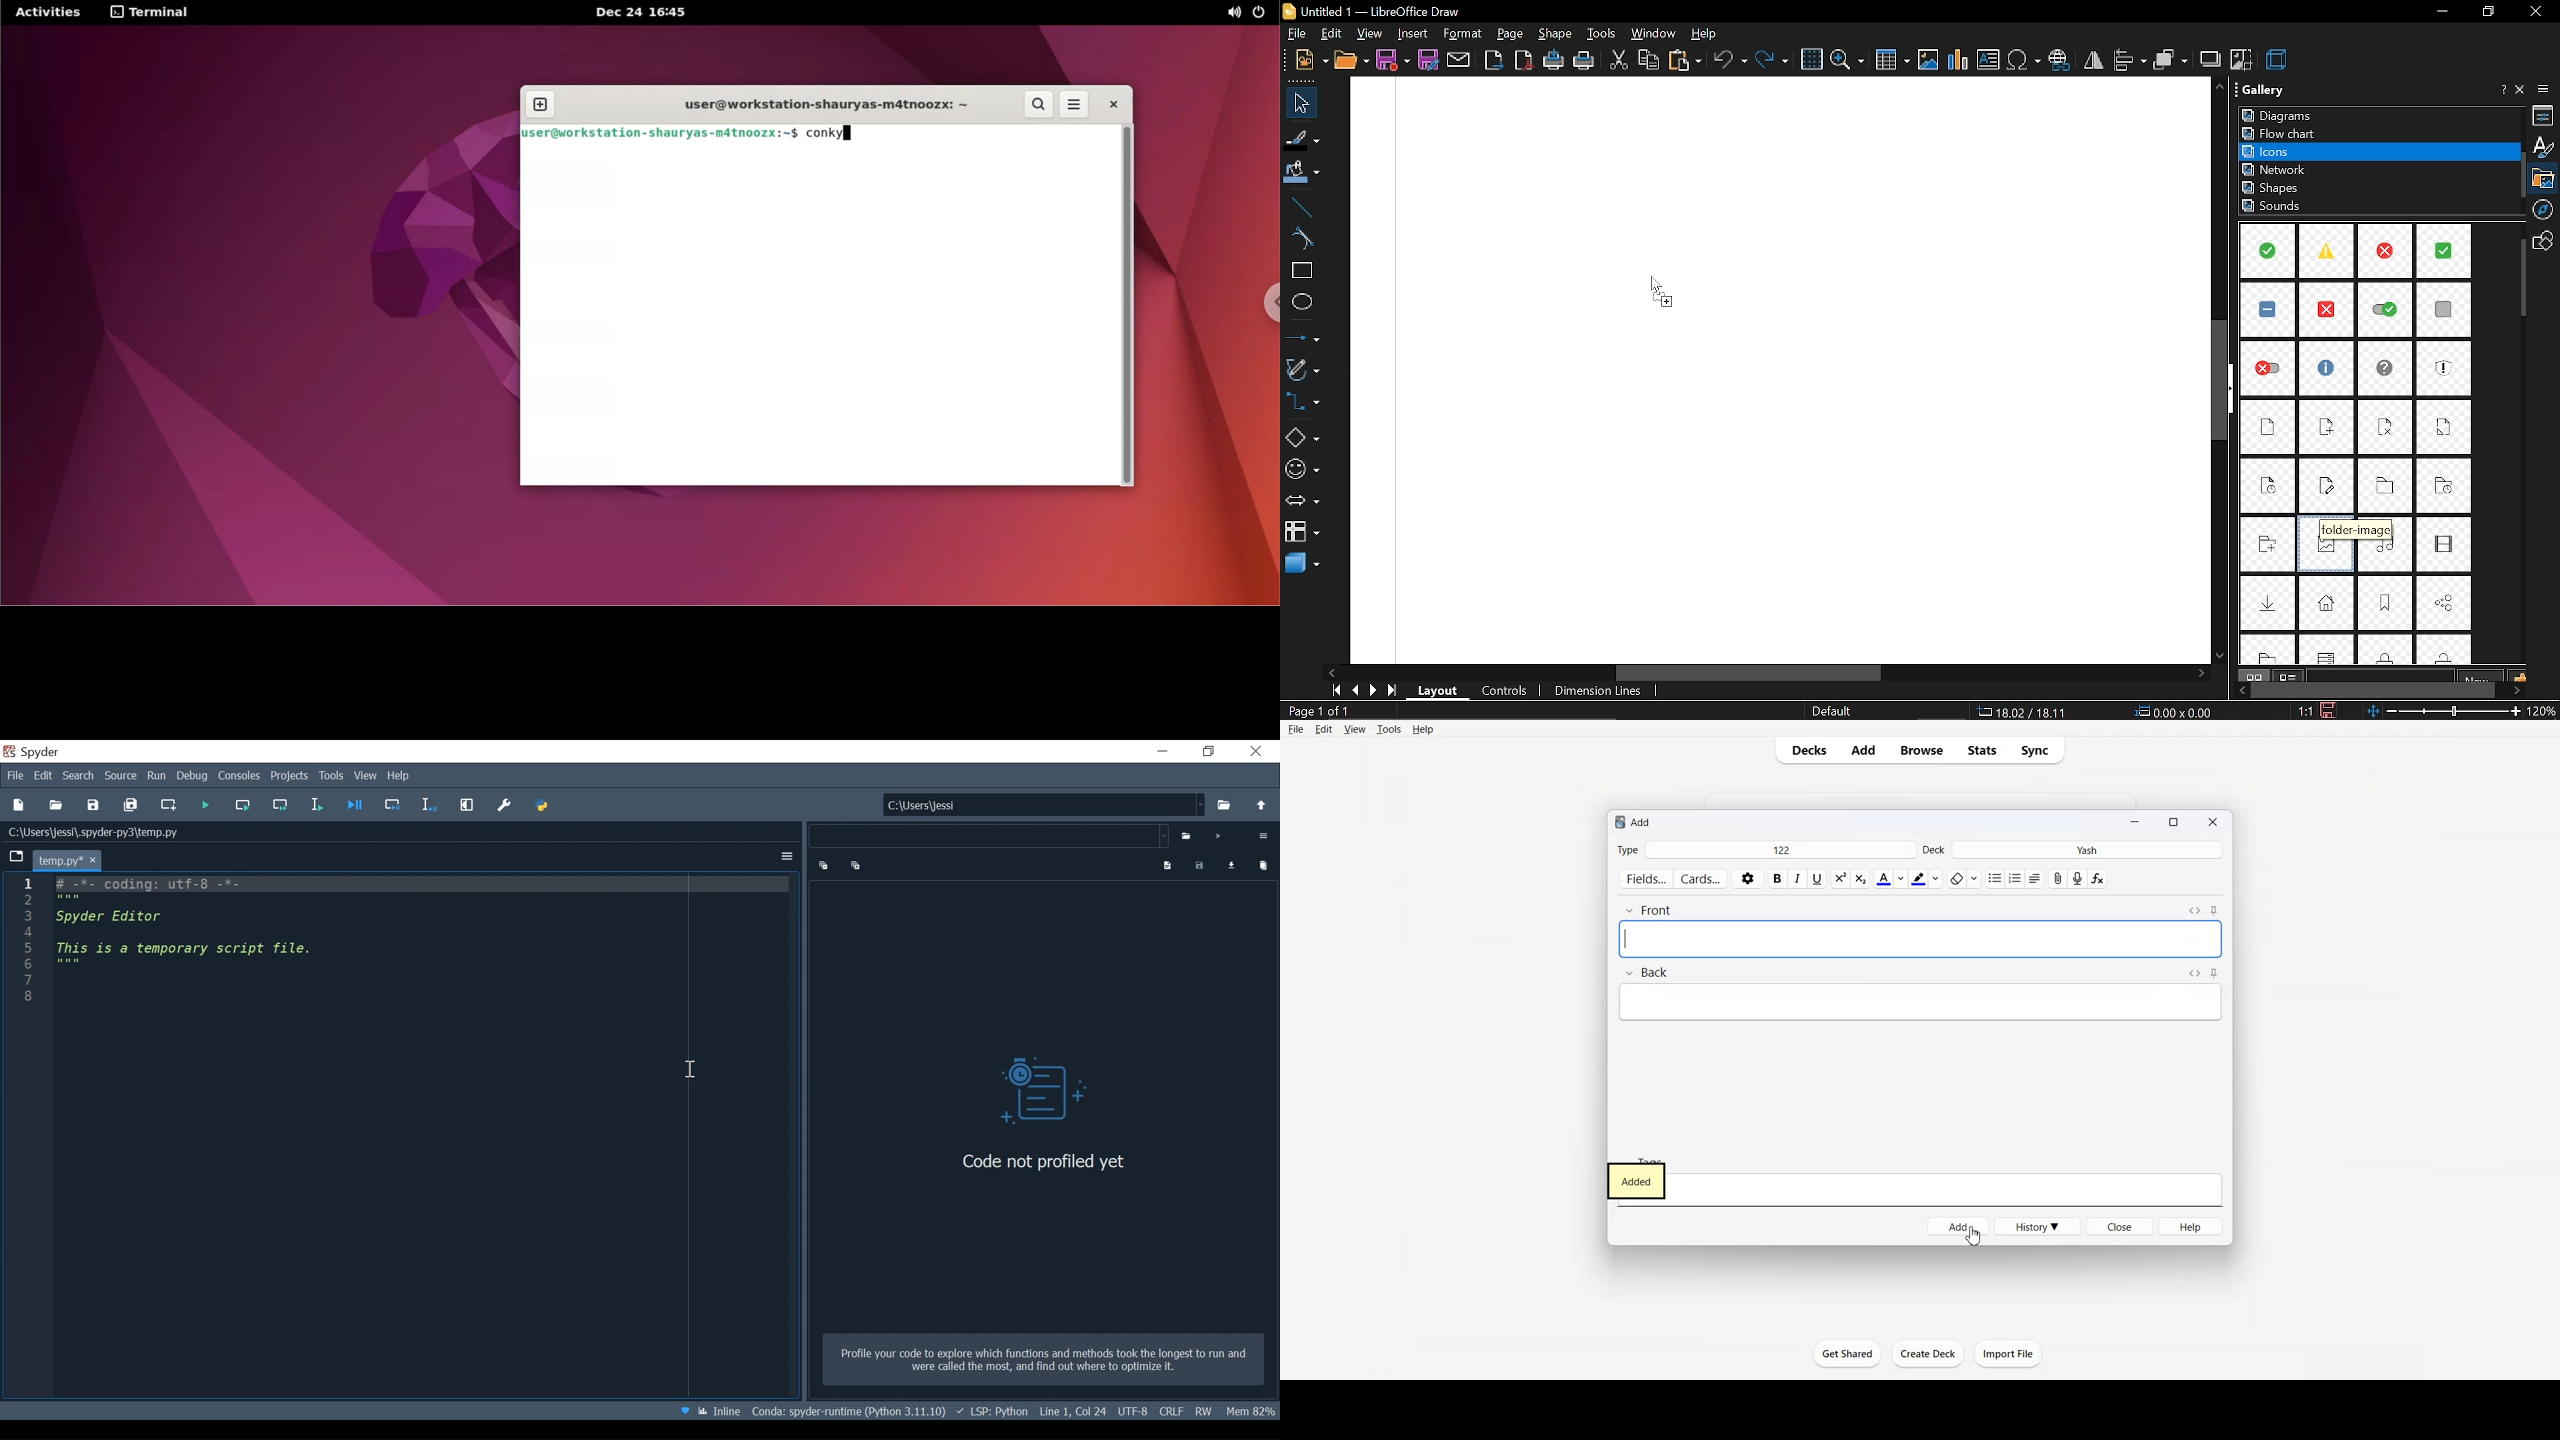 The image size is (2576, 1456). I want to click on copy, so click(1649, 62).